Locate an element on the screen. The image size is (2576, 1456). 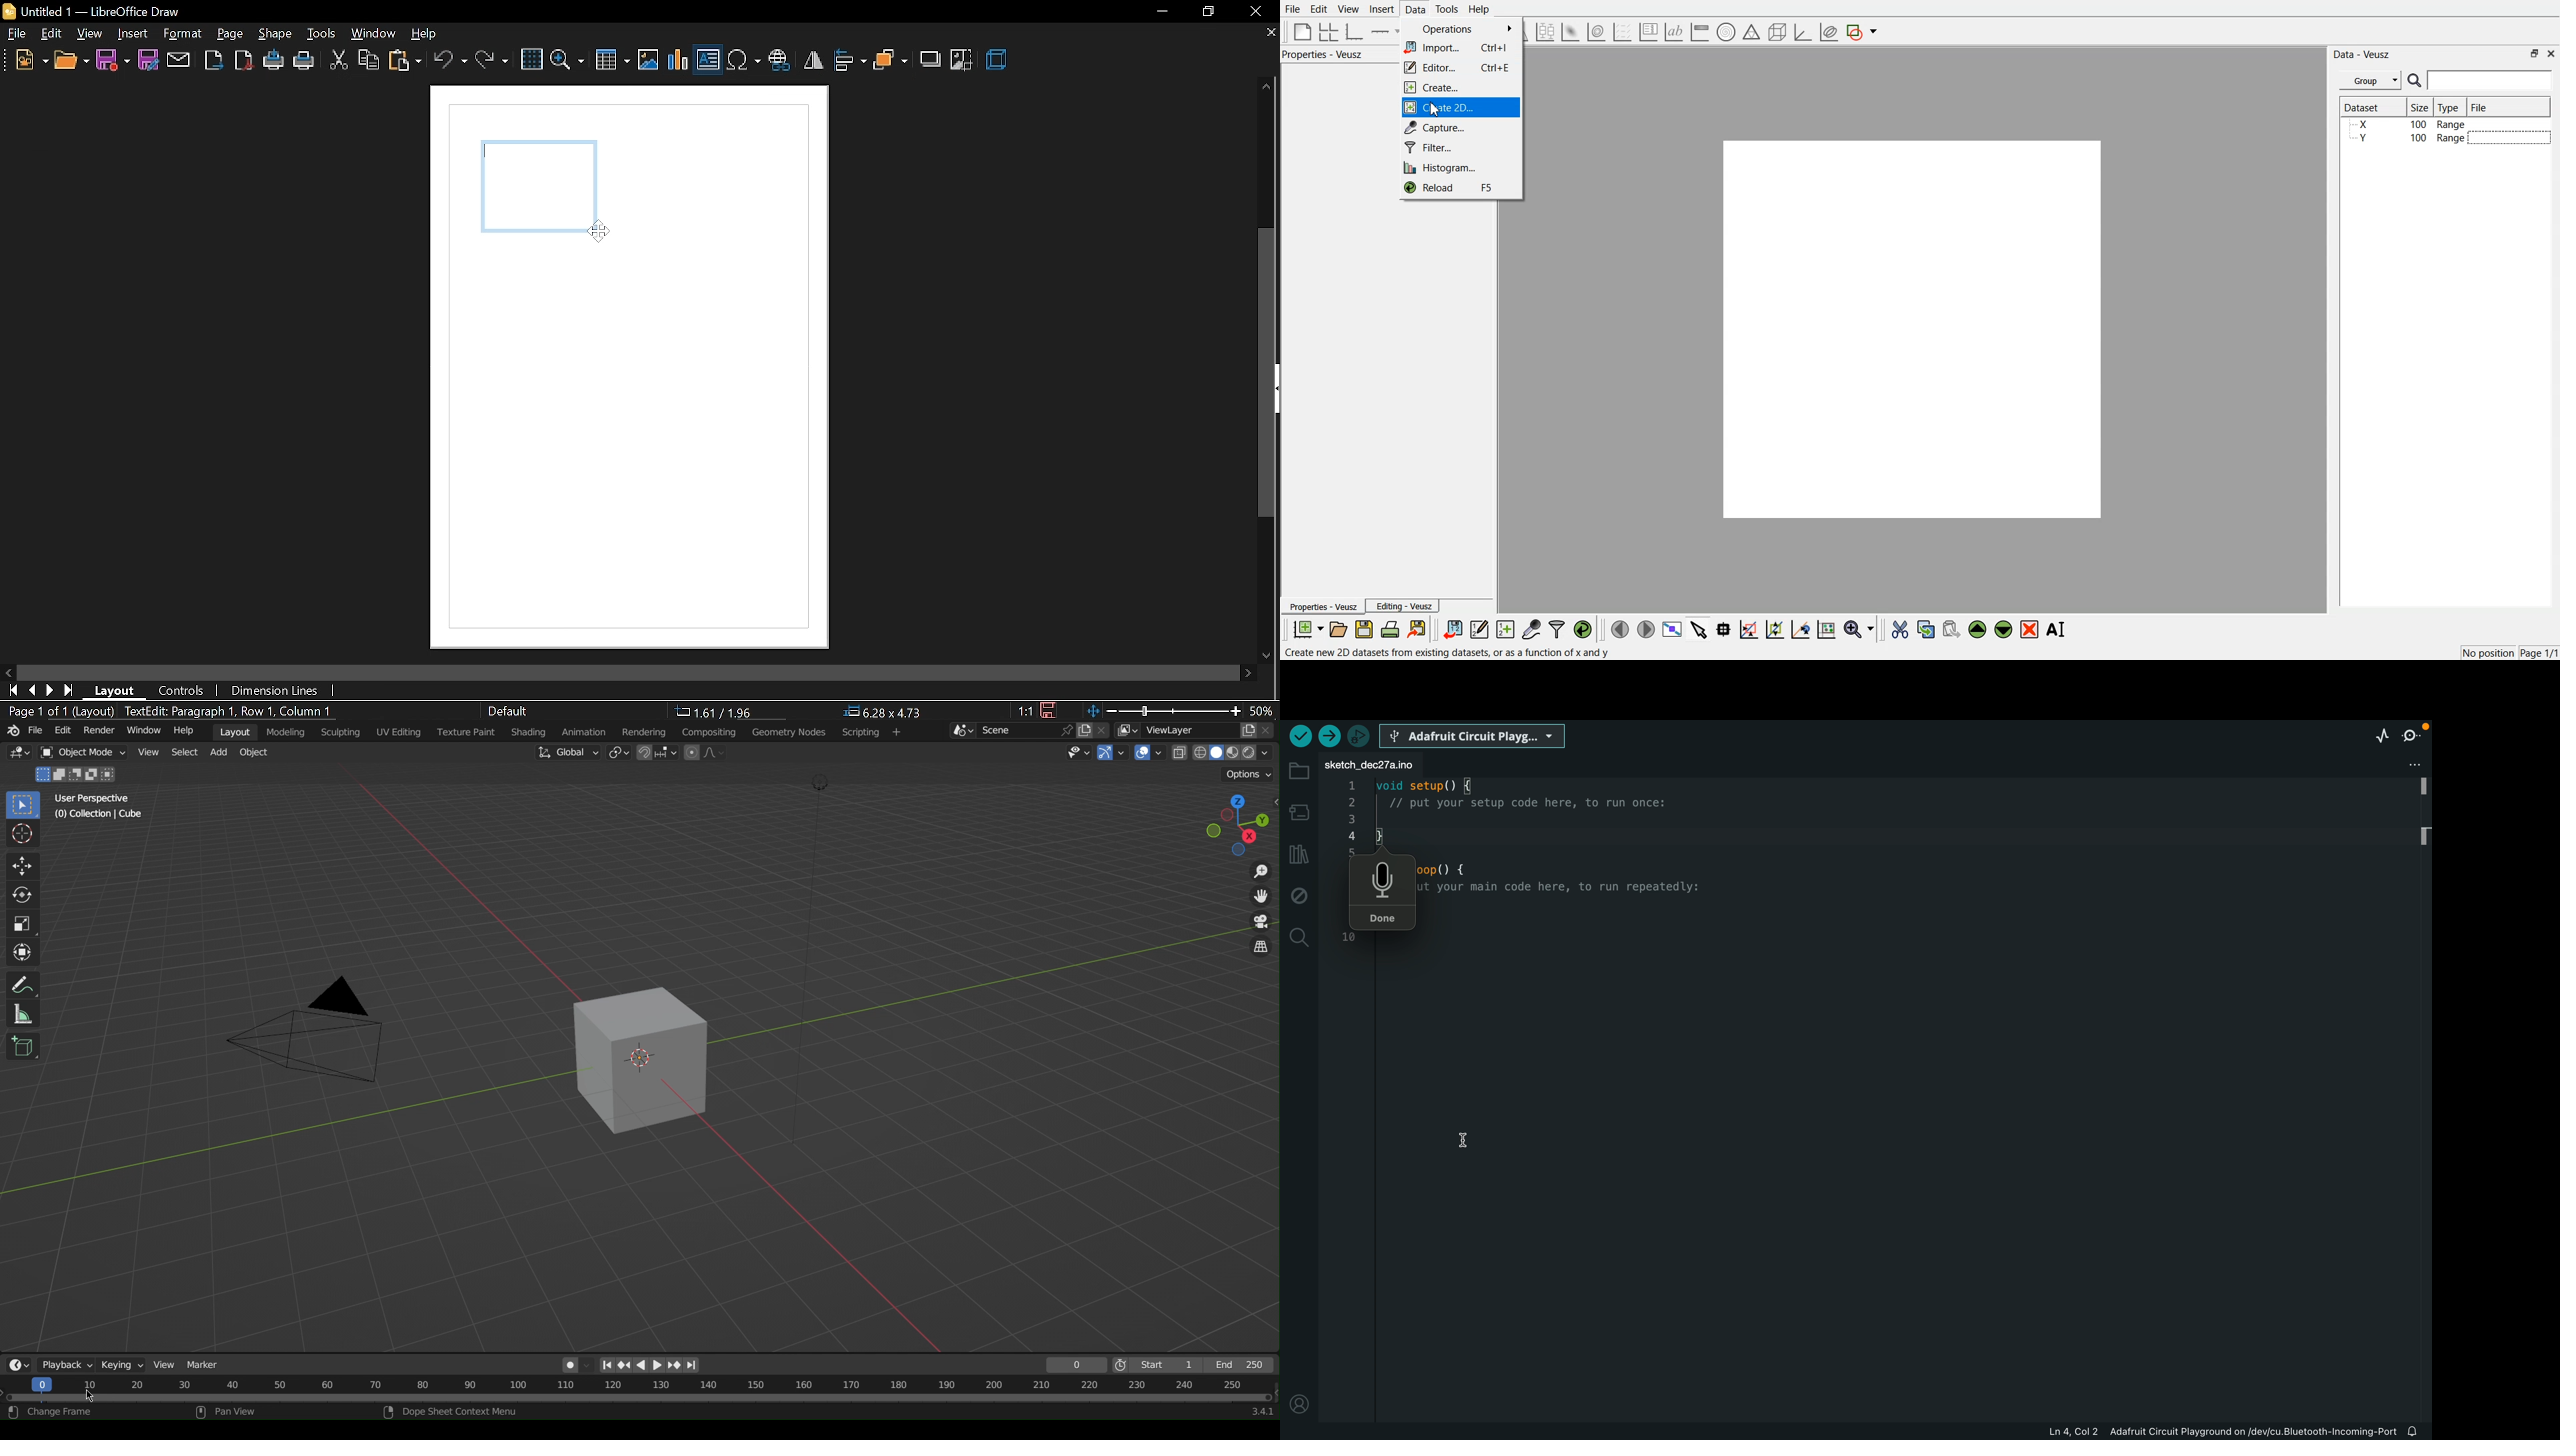
Toggle Views is located at coordinates (1260, 946).